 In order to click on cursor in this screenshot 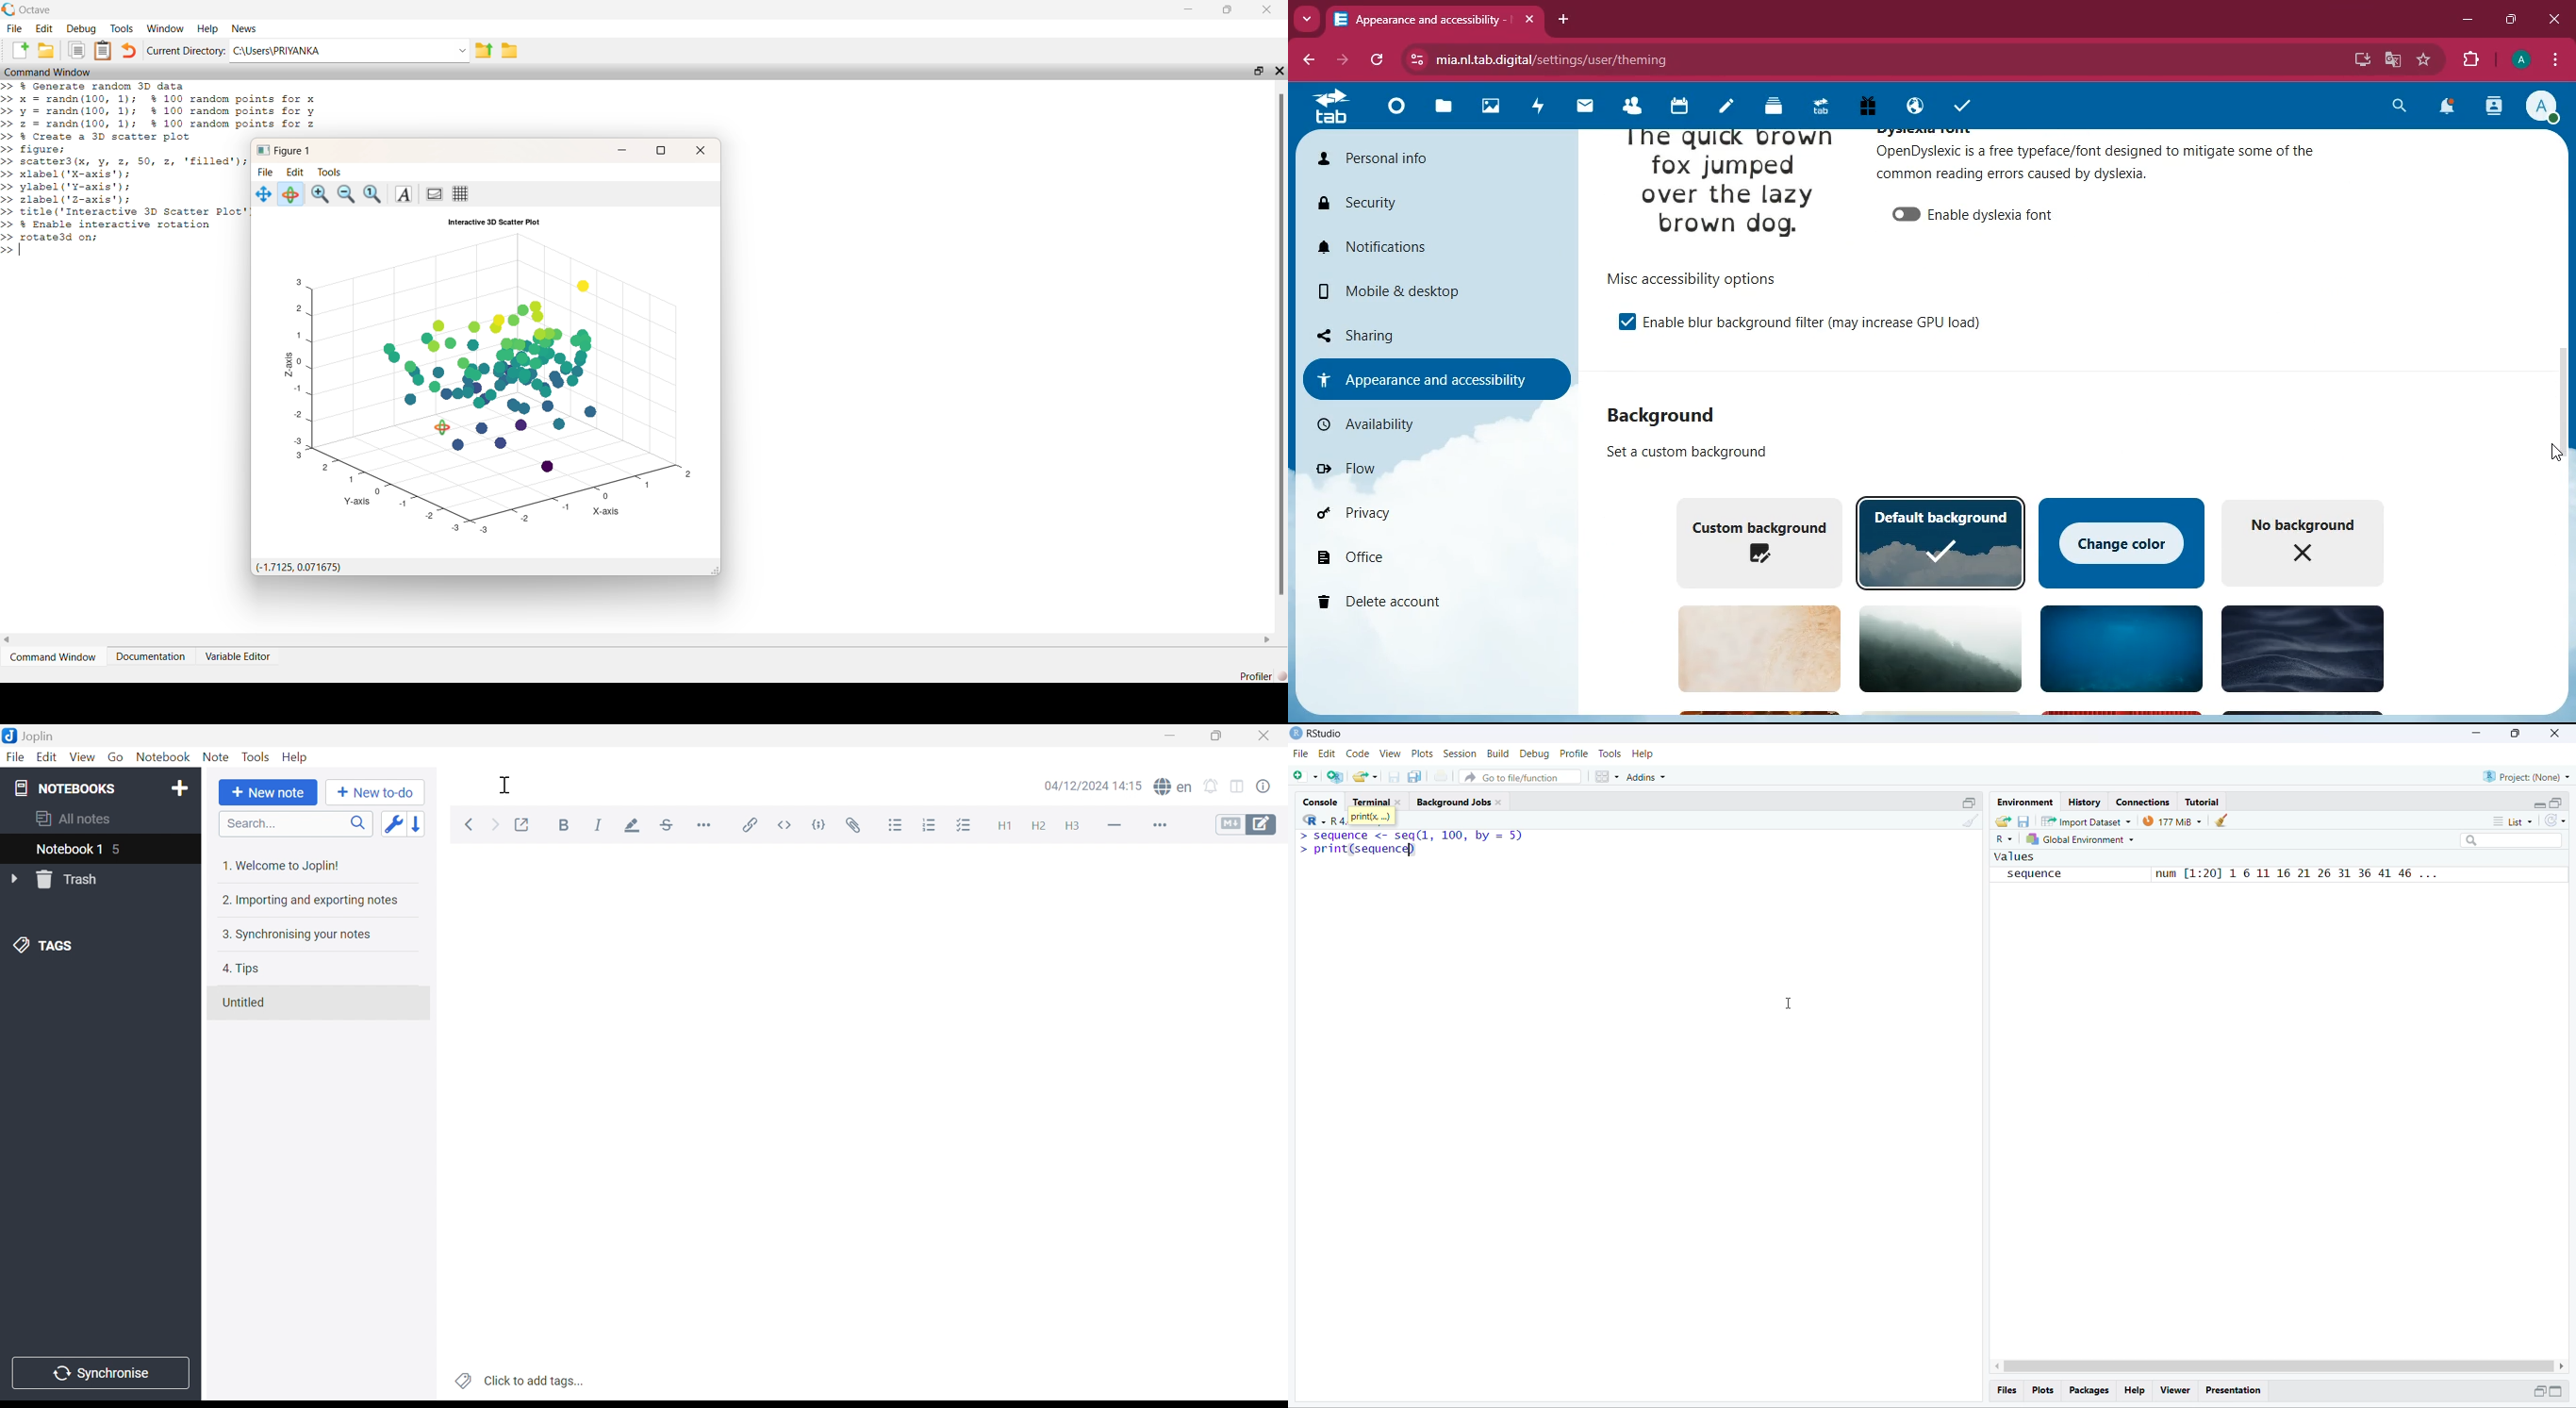, I will do `click(2551, 451)`.